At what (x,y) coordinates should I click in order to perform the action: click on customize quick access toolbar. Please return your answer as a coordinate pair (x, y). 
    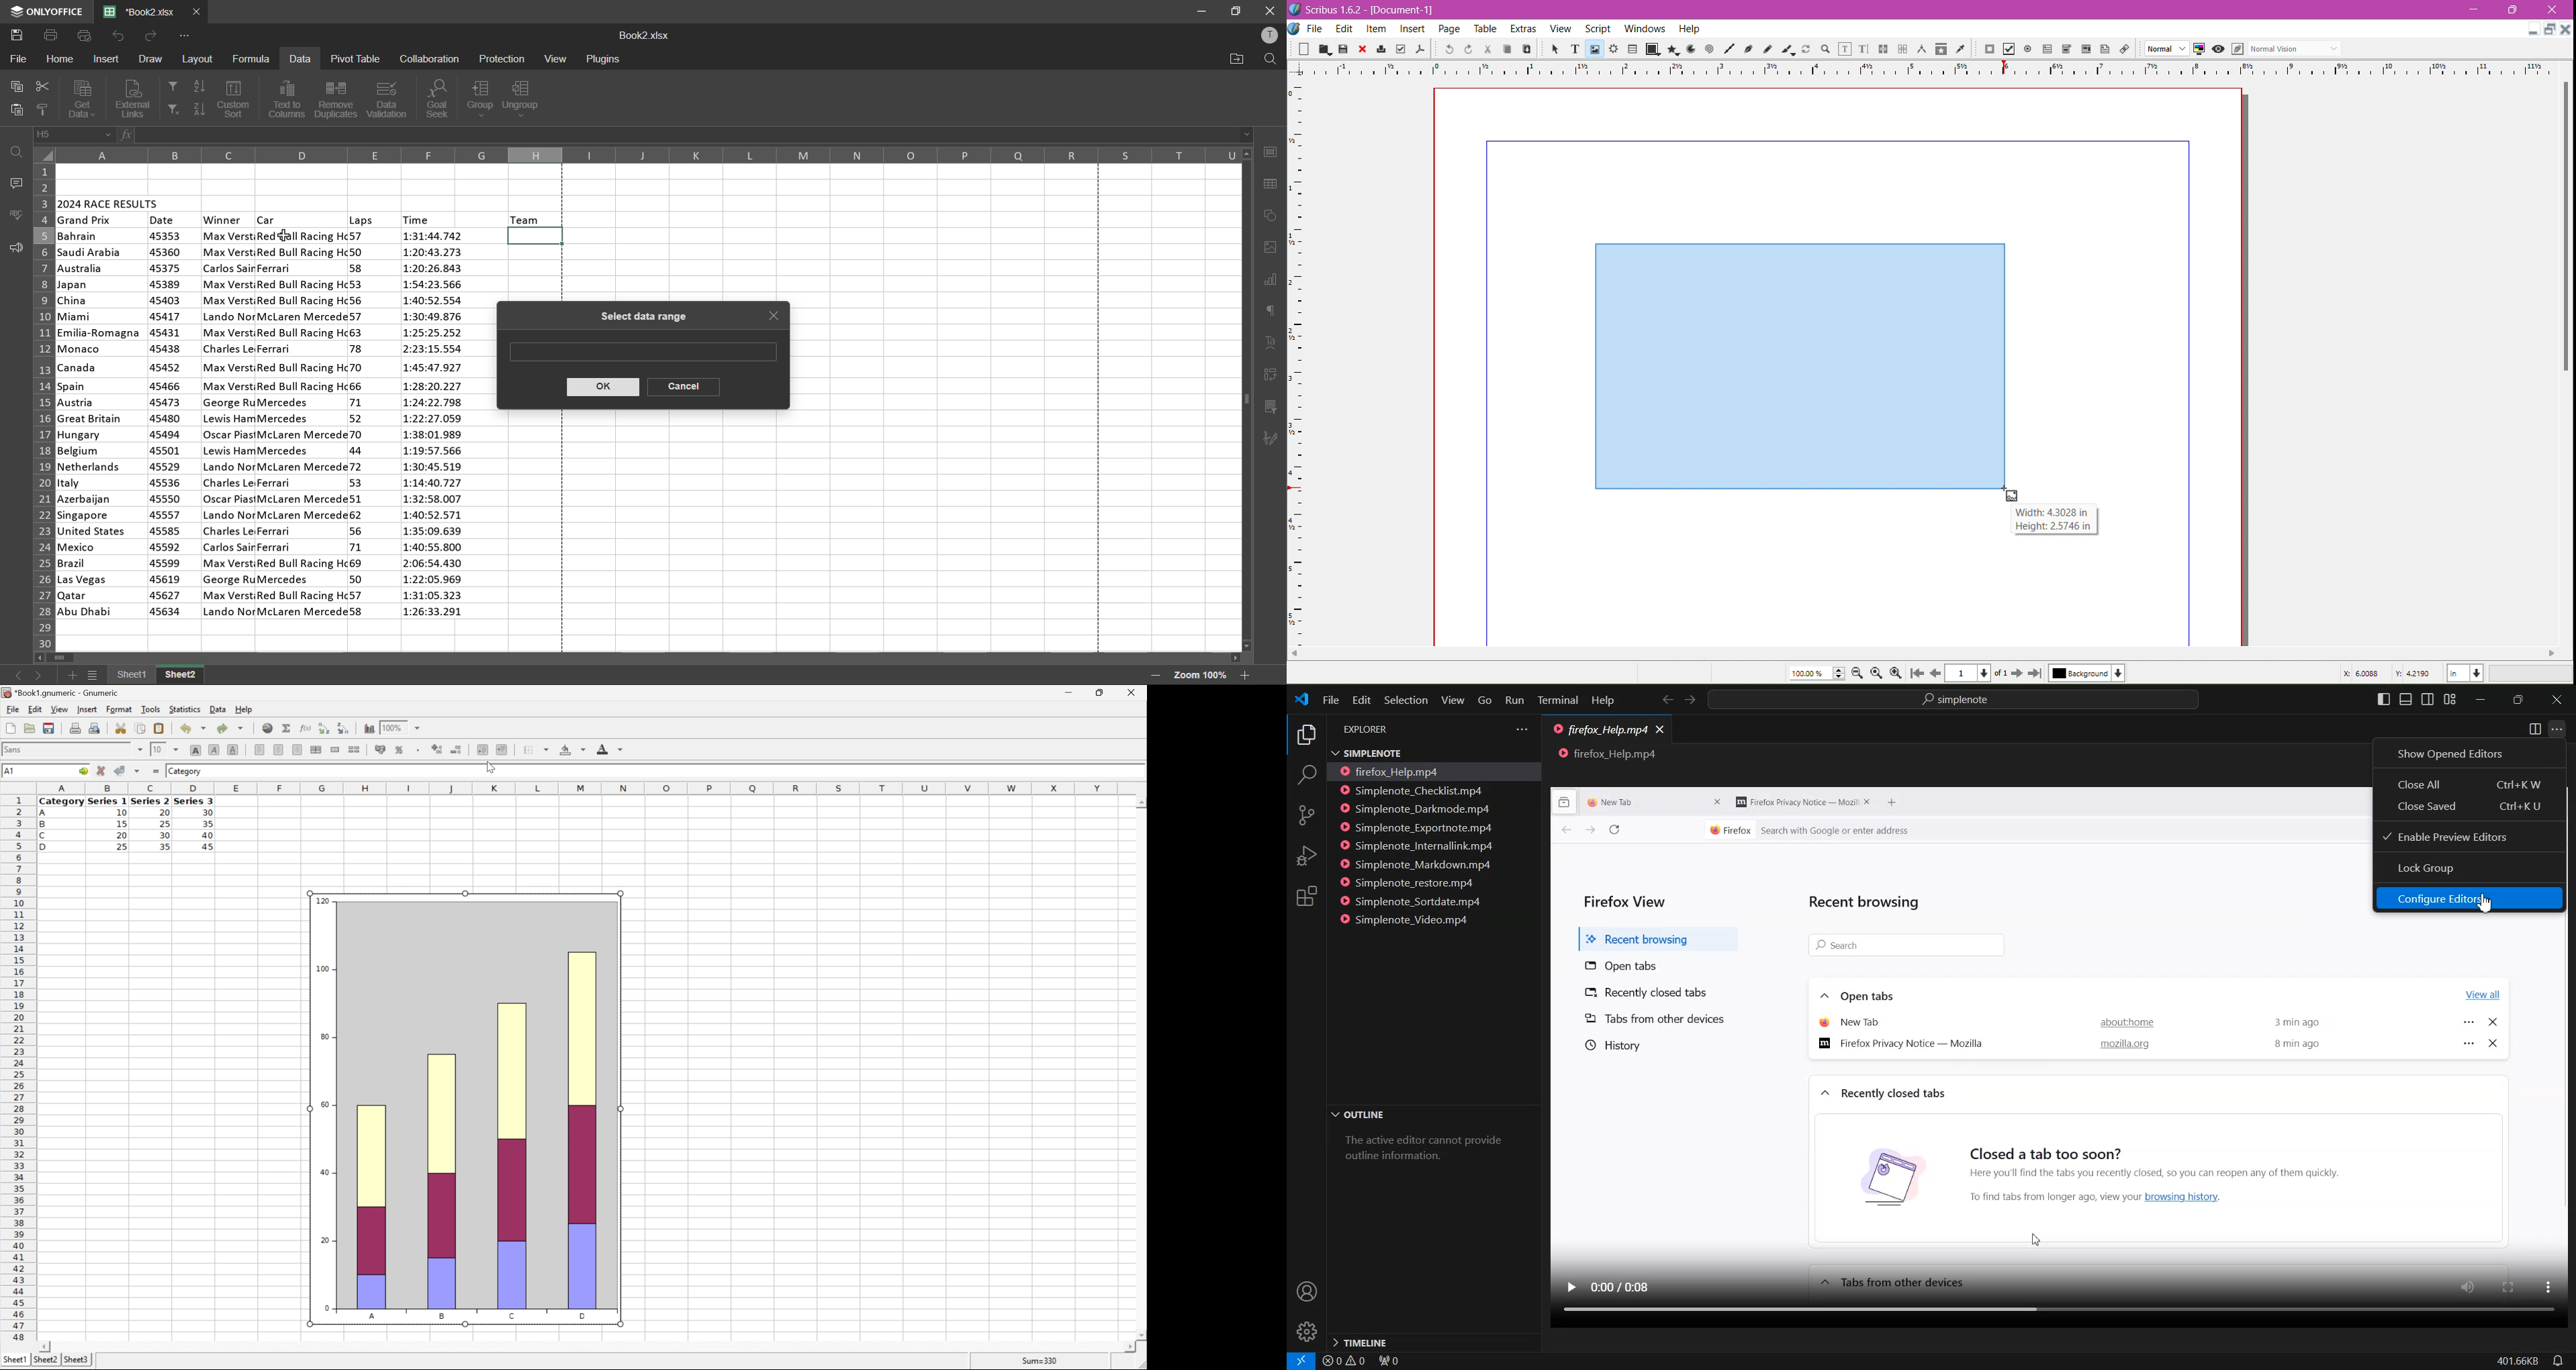
    Looking at the image, I should click on (183, 36).